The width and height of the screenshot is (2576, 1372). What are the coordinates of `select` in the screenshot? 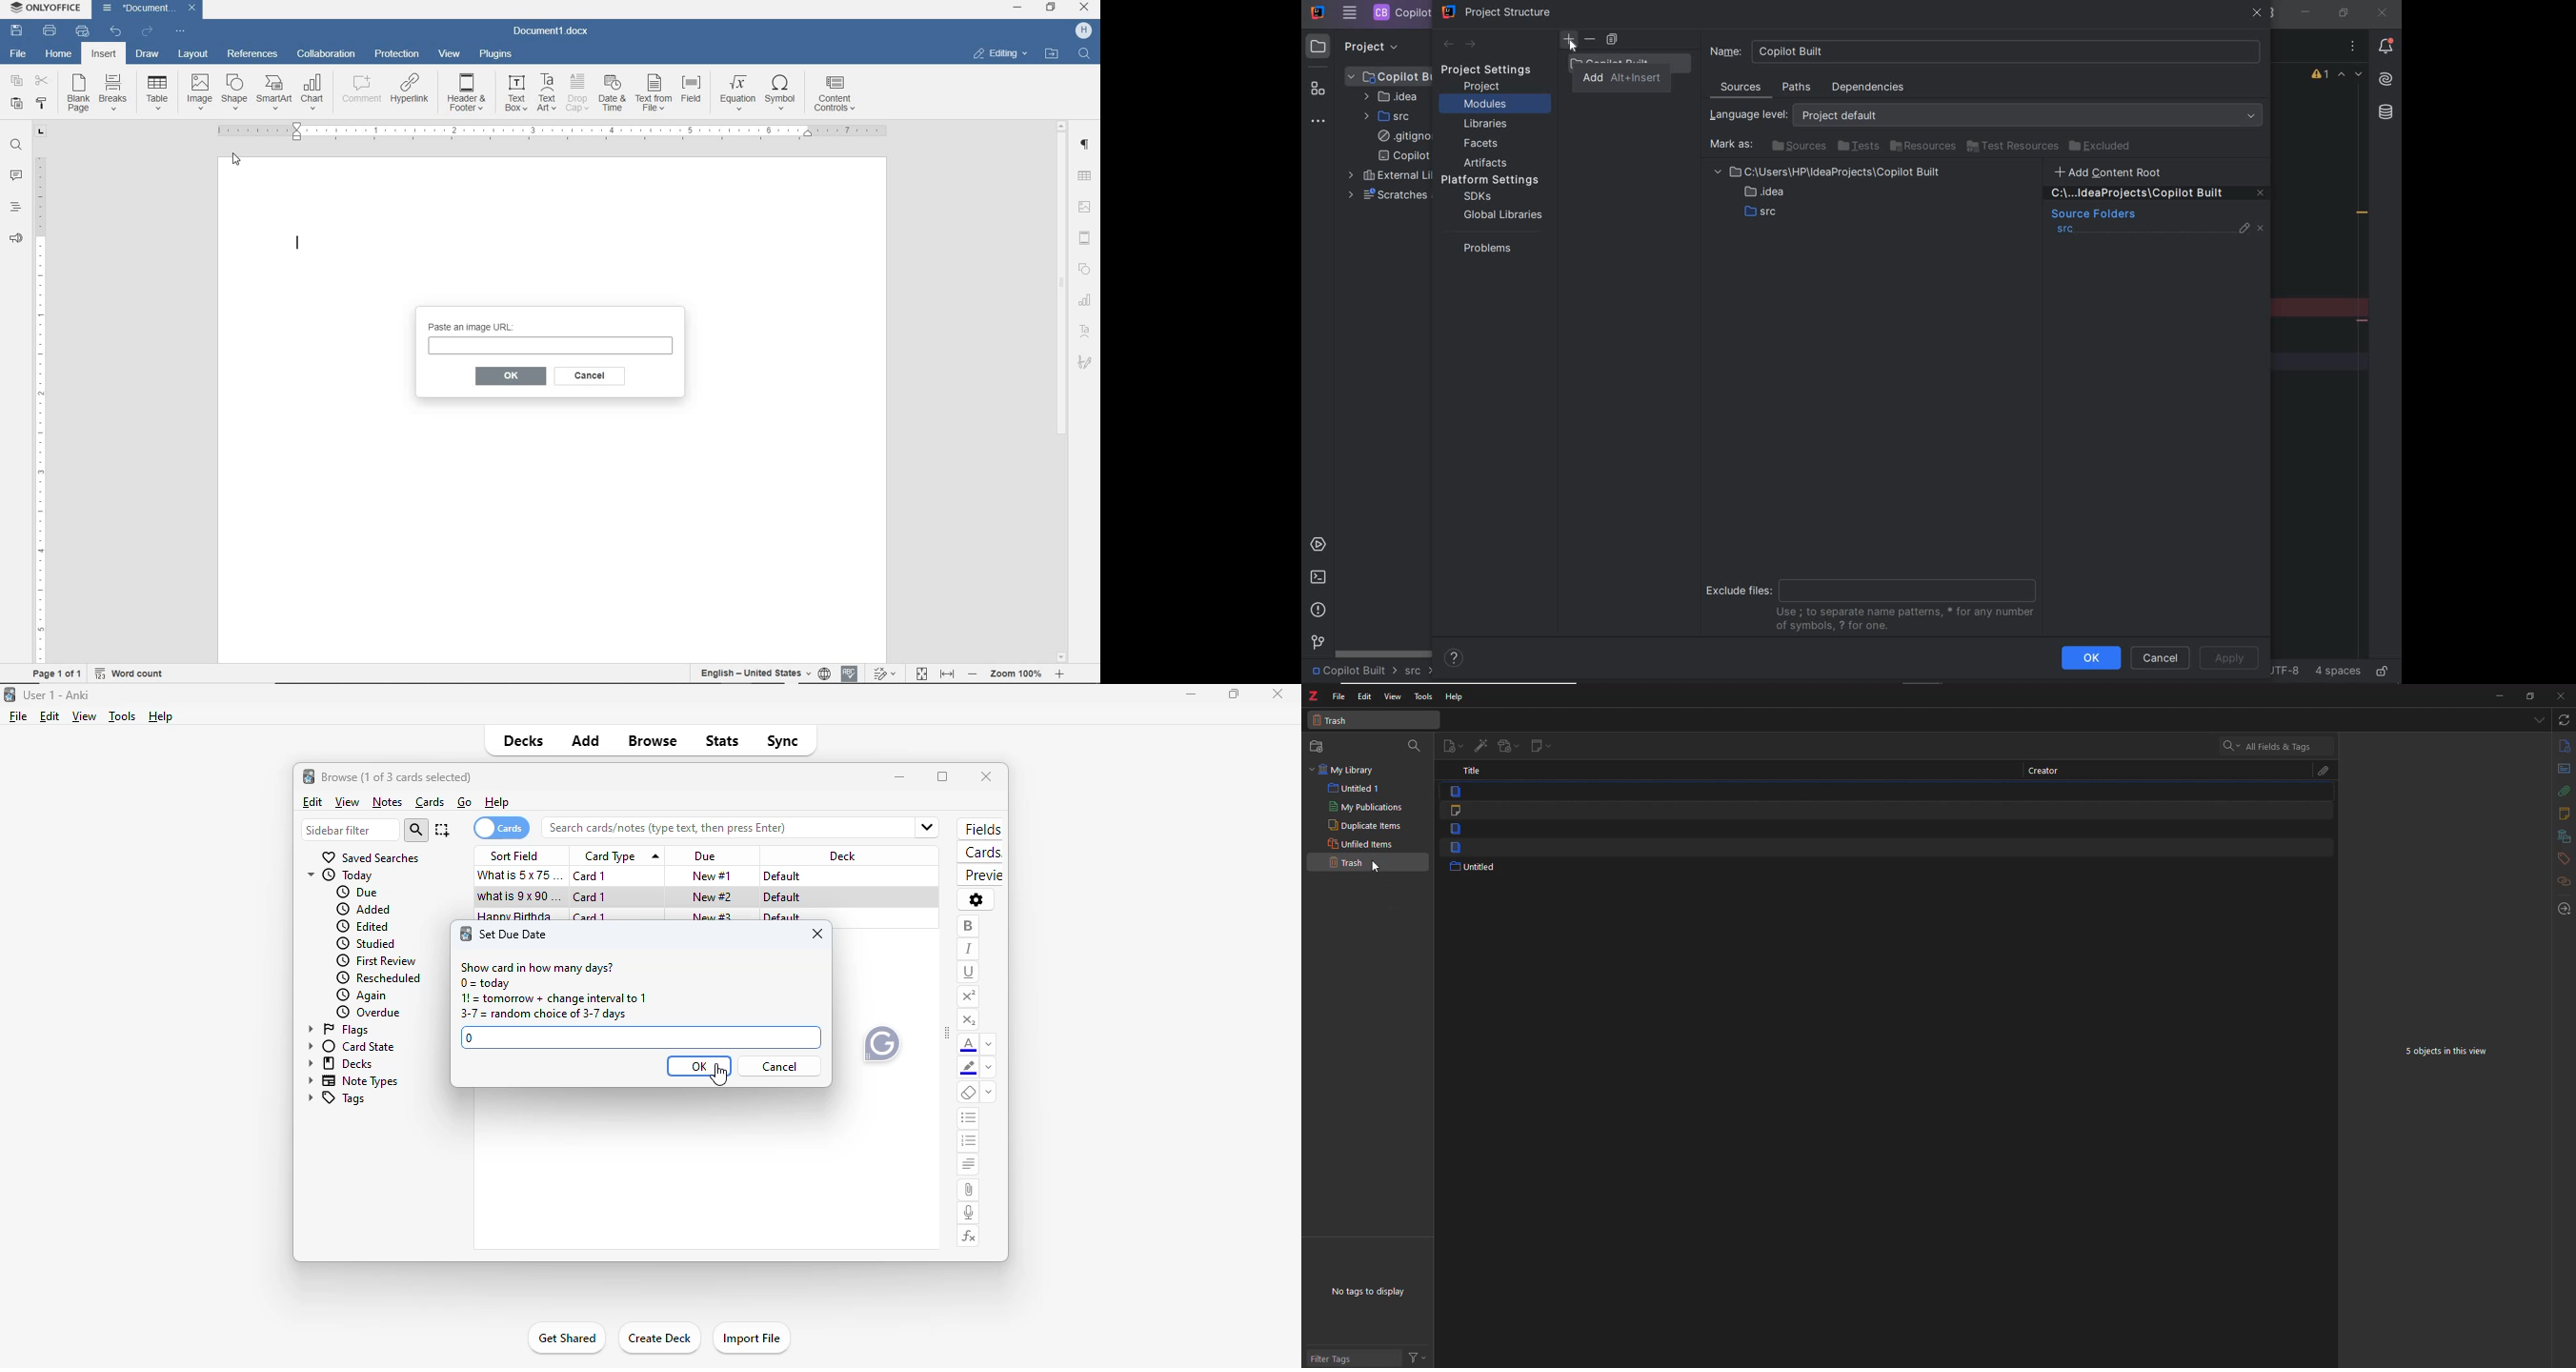 It's located at (442, 830).